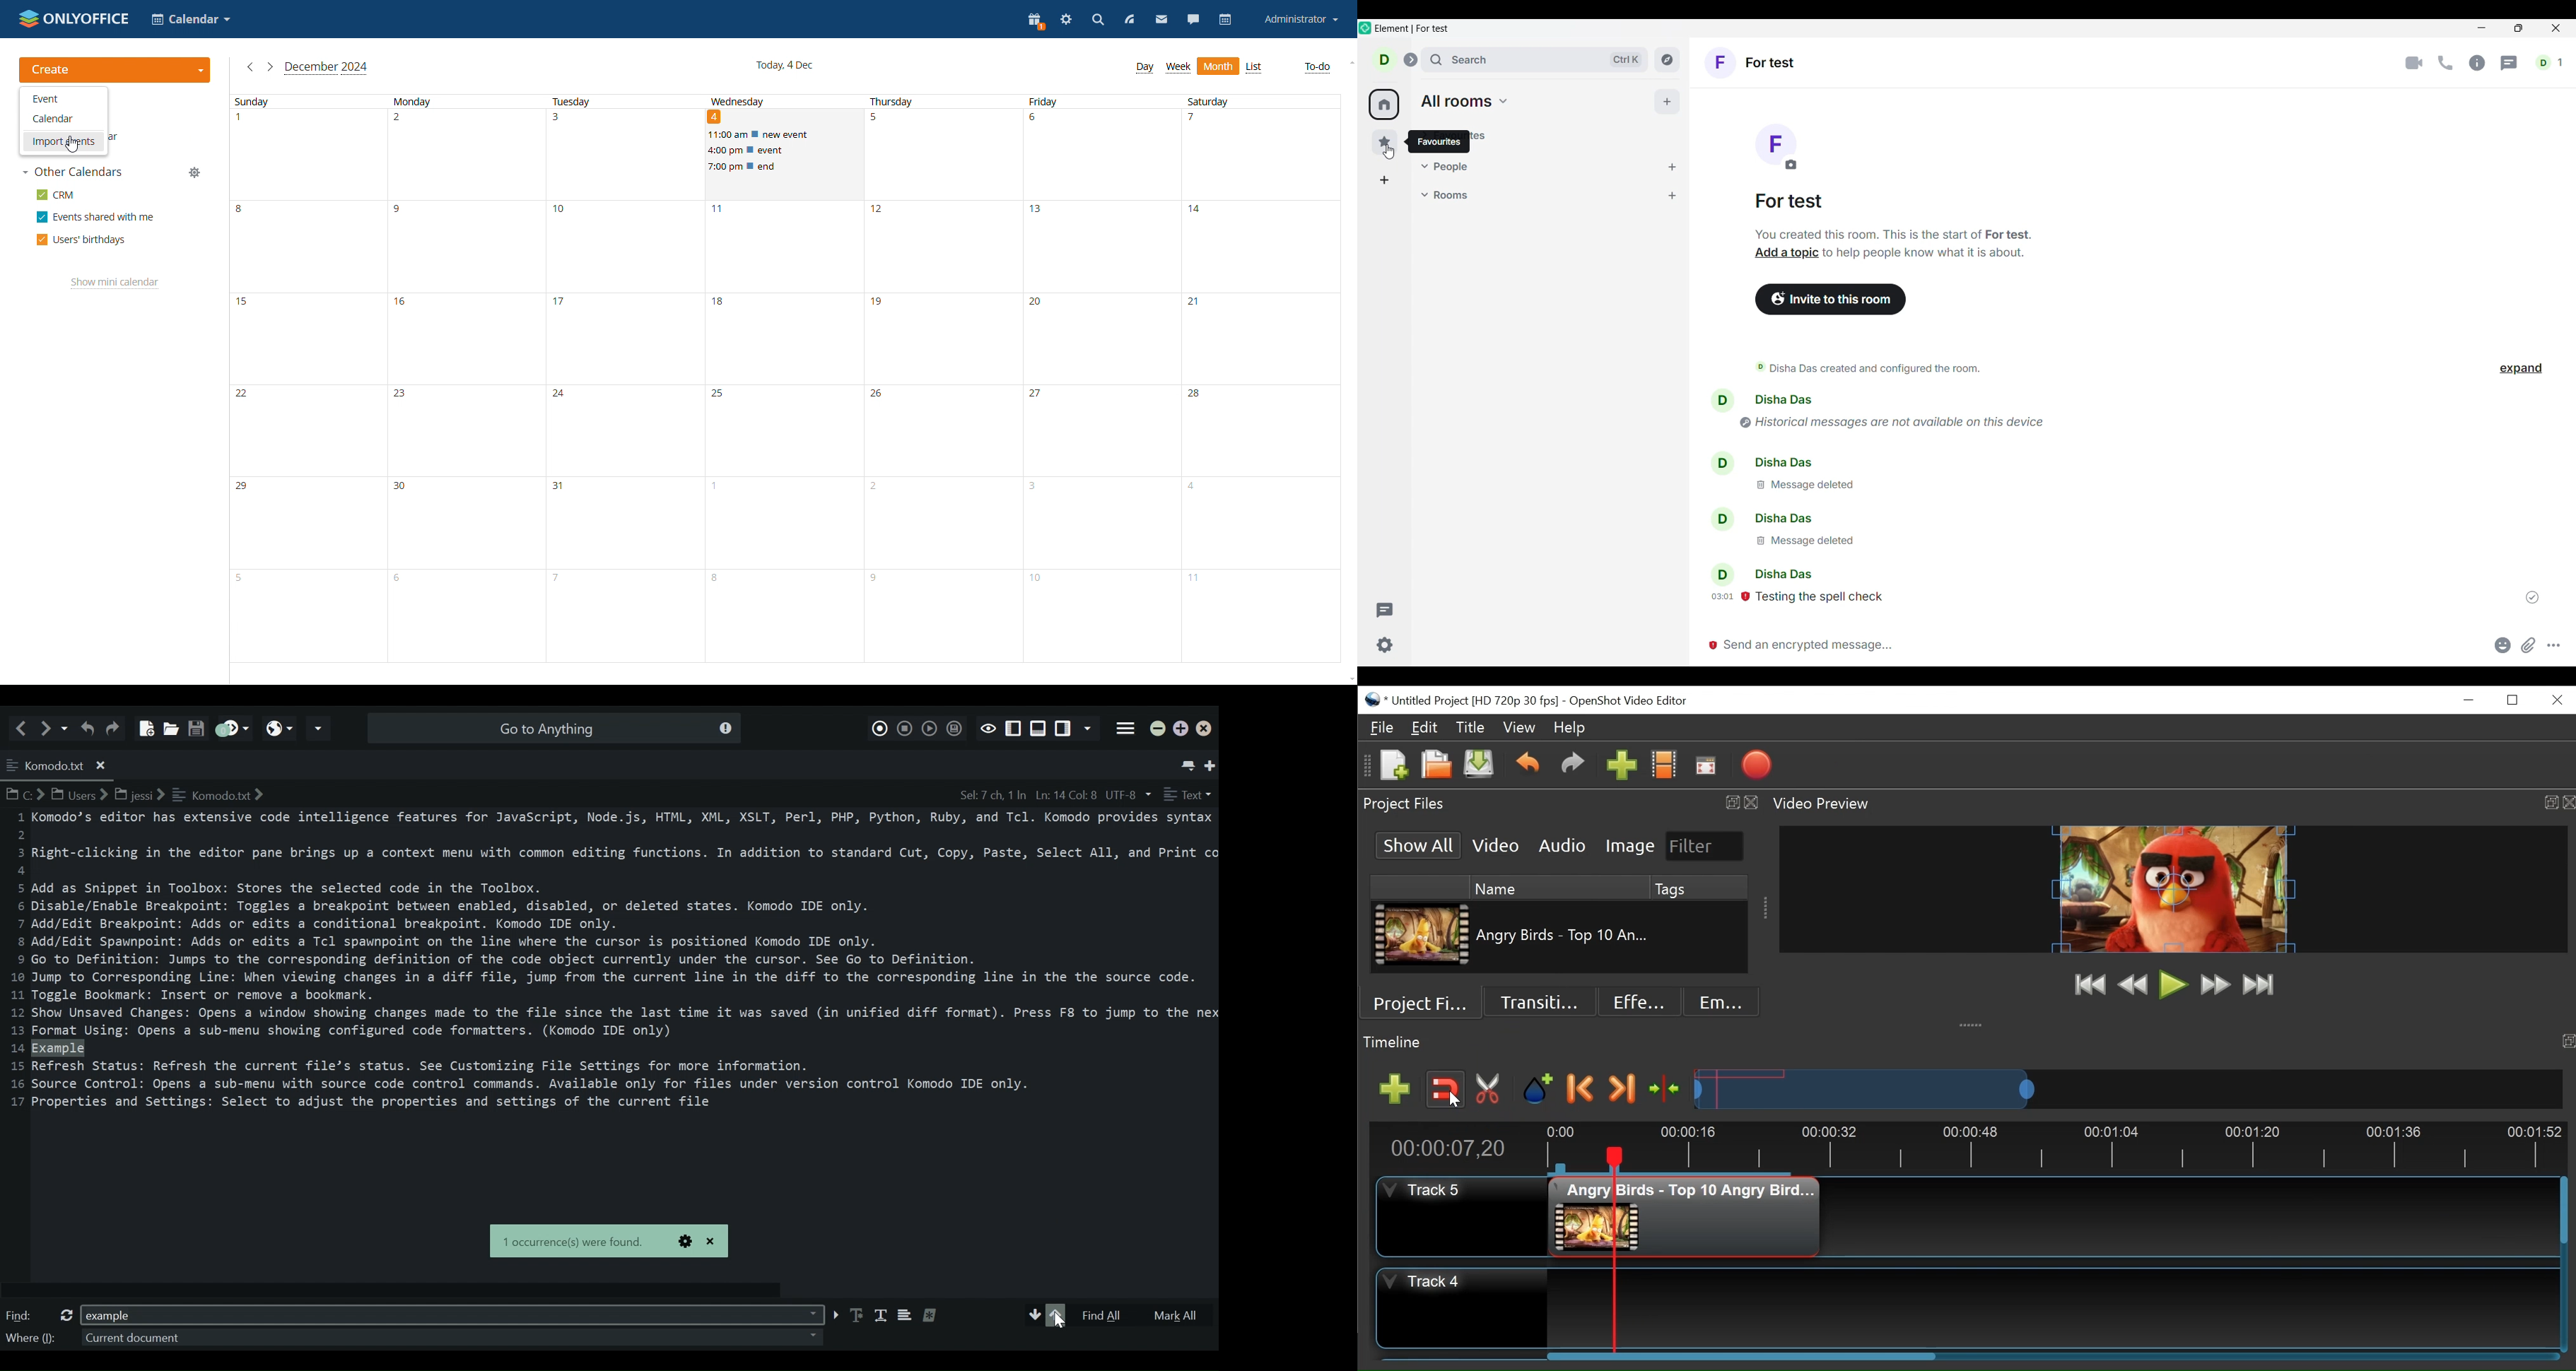  What do you see at coordinates (2553, 645) in the screenshot?
I see `More options` at bounding box center [2553, 645].